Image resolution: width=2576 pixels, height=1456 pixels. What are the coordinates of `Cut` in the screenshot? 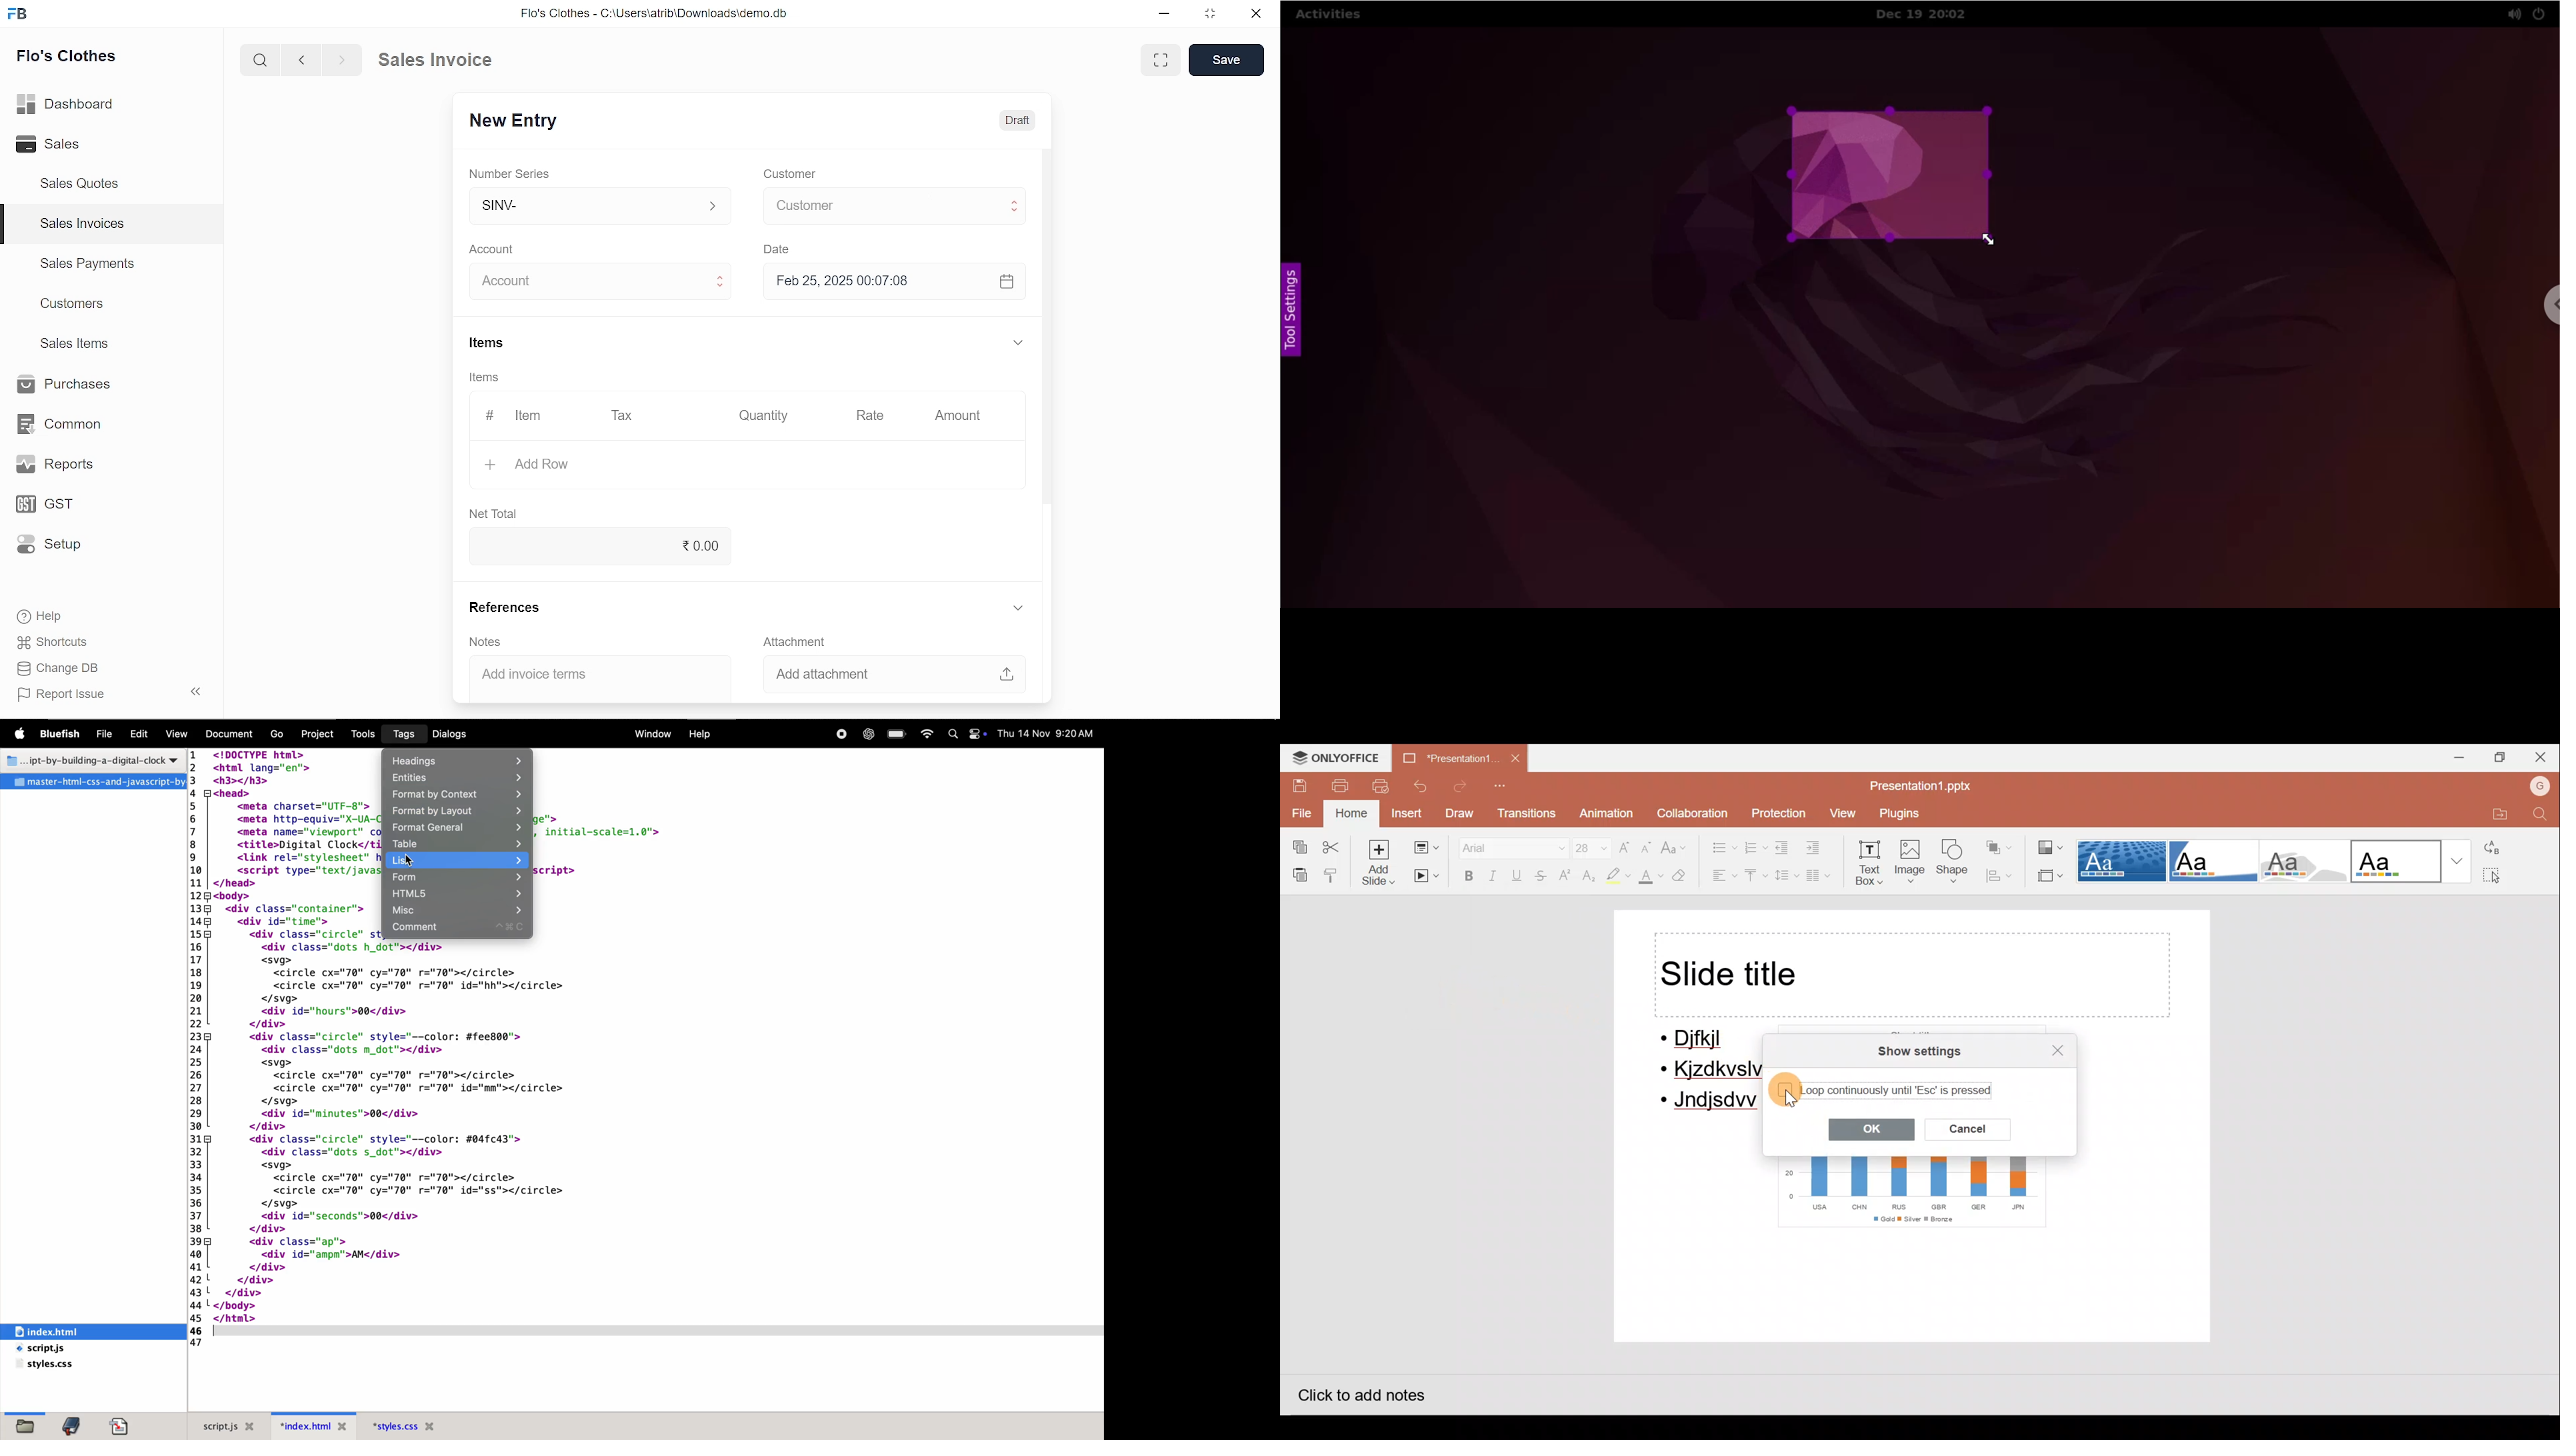 It's located at (1337, 846).